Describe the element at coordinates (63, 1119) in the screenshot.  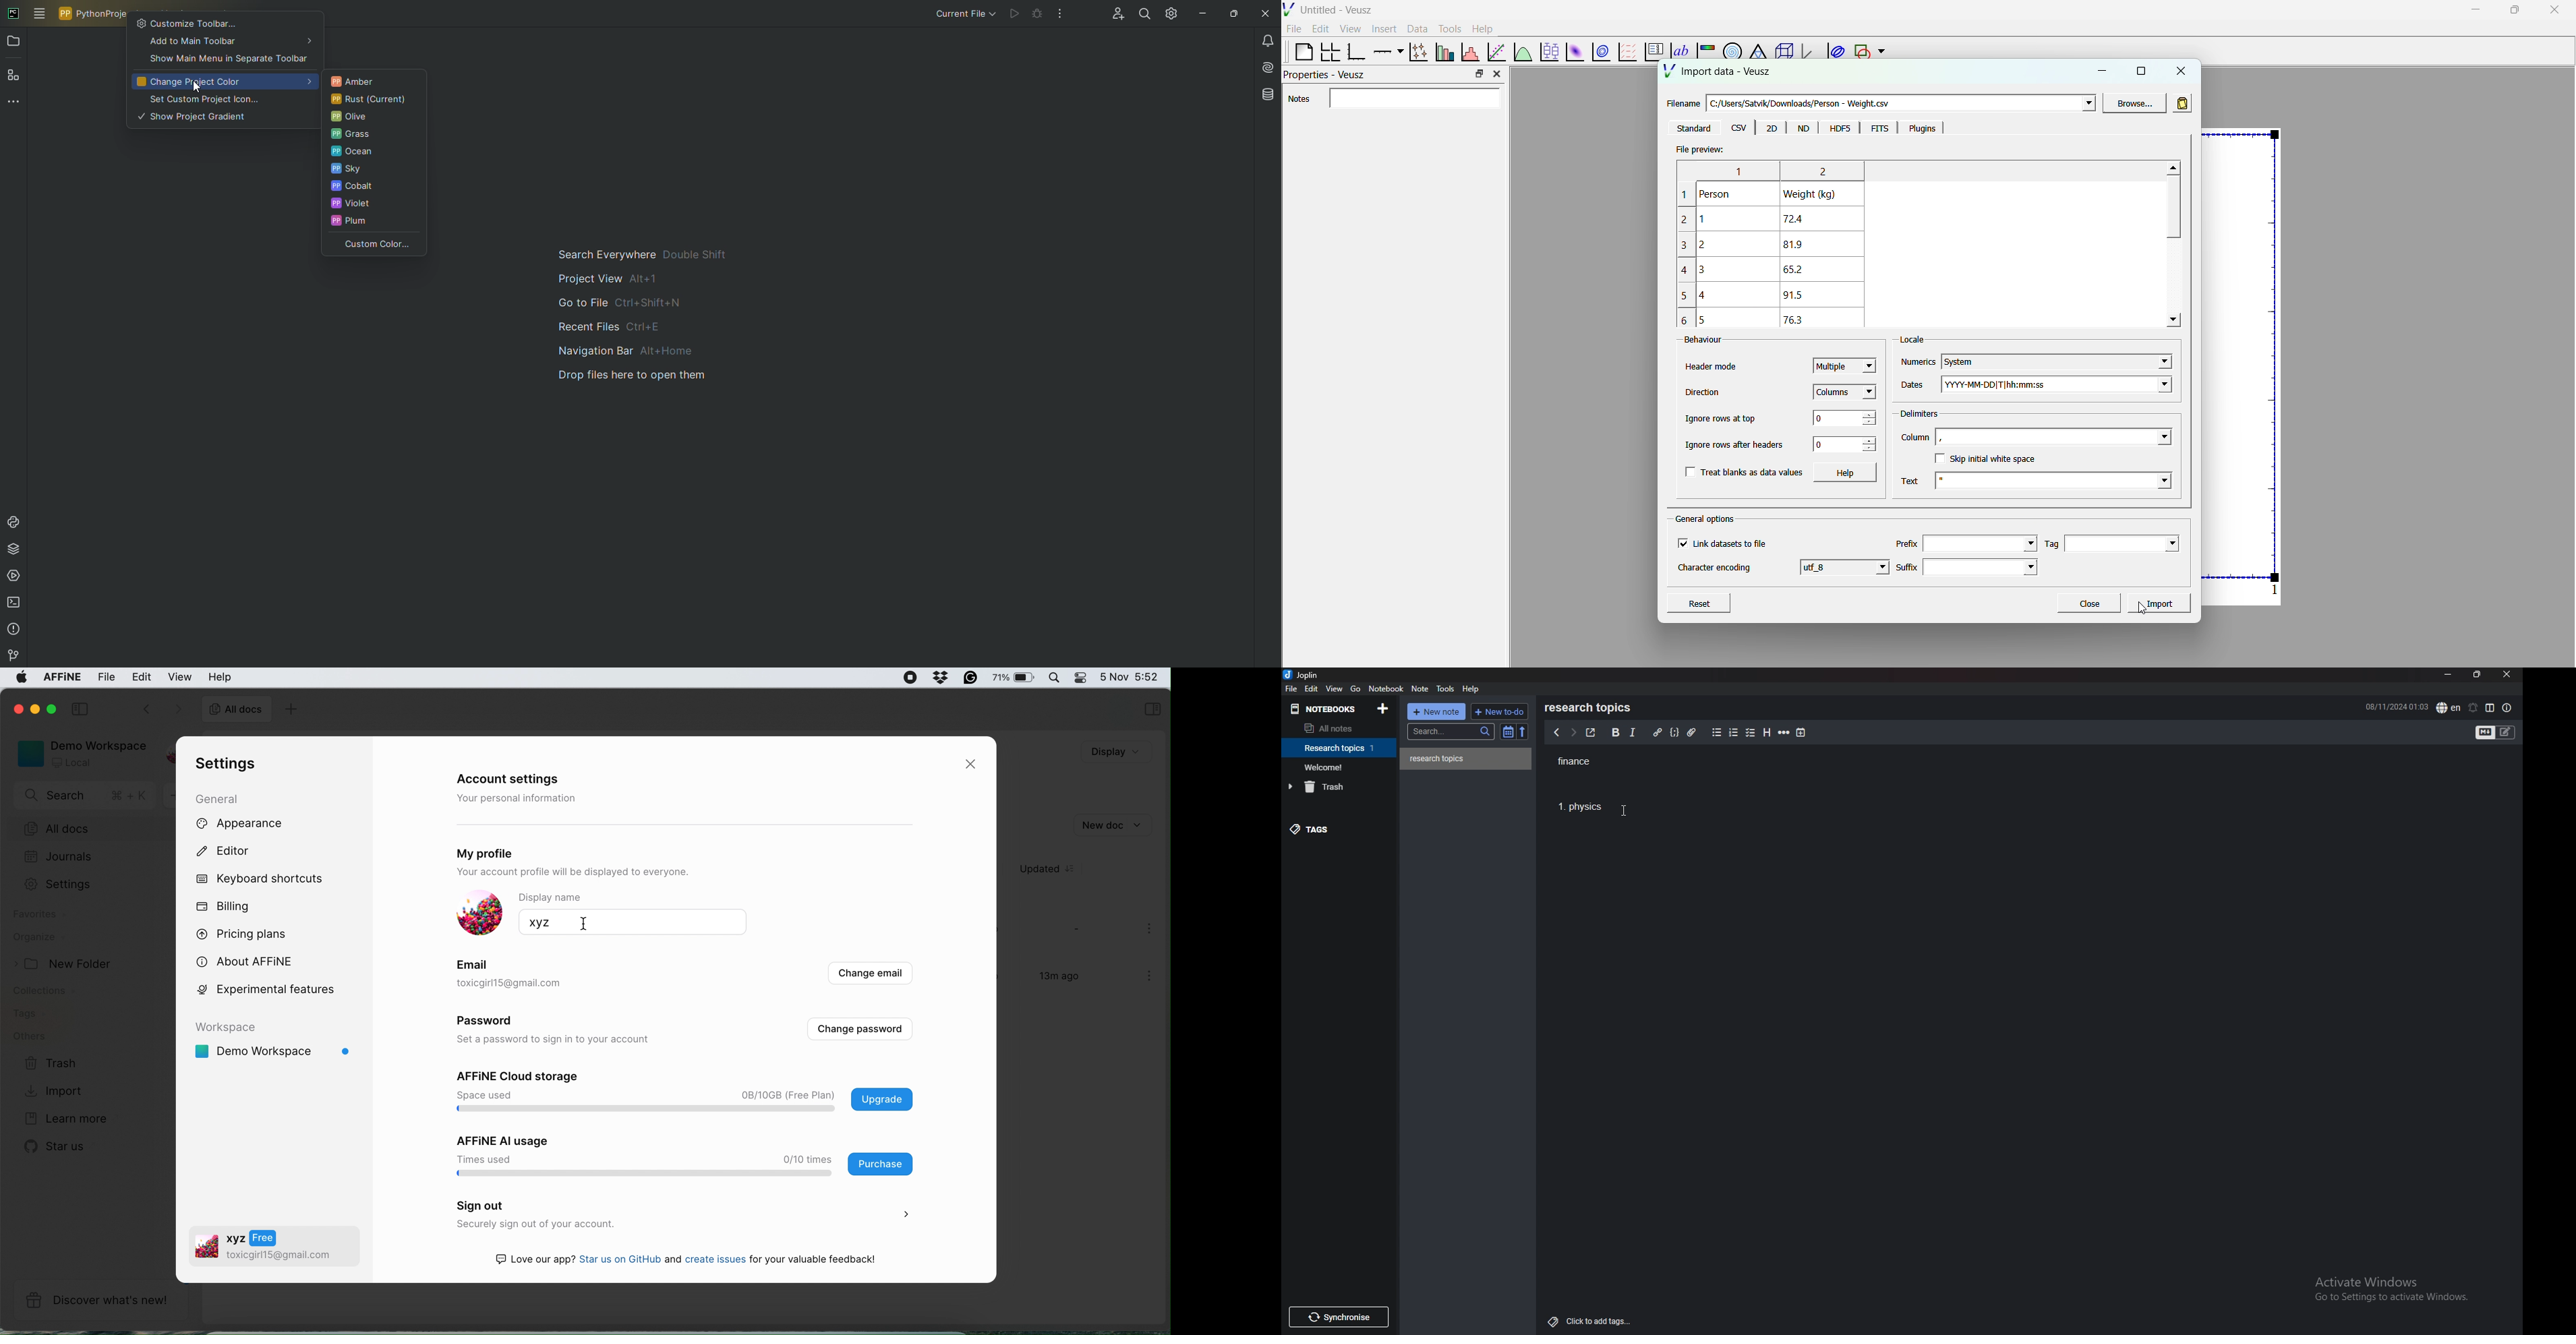
I see `learn more` at that location.